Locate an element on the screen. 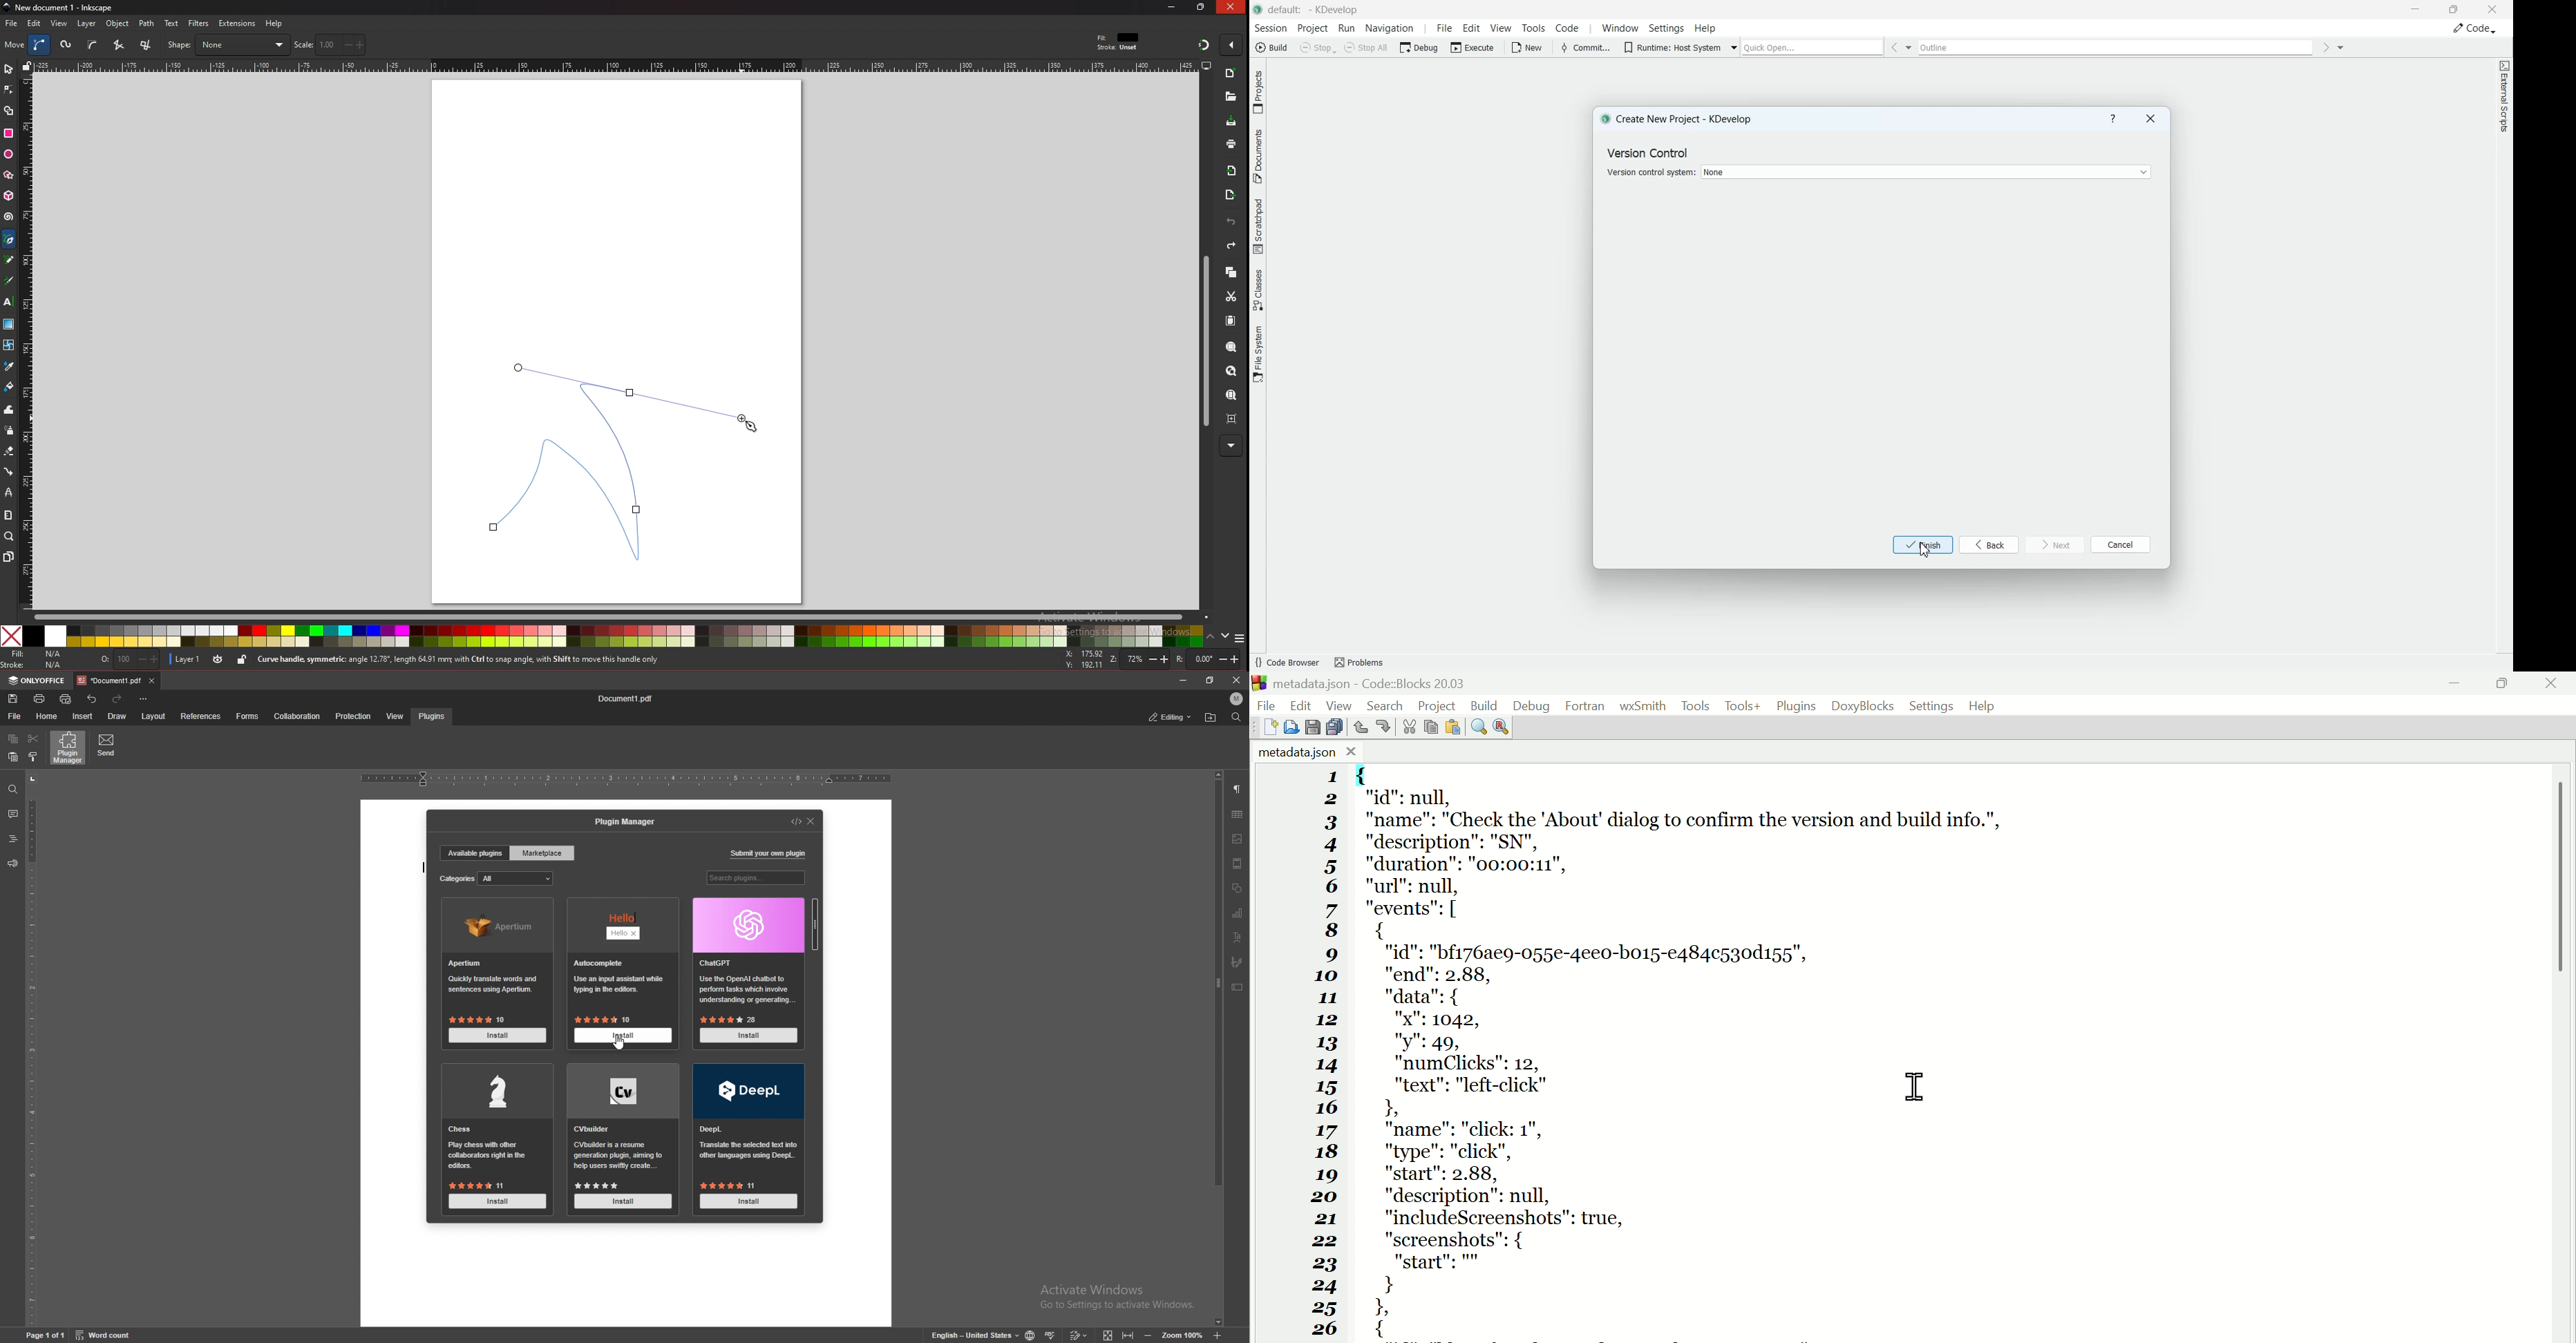  up is located at coordinates (1211, 638).